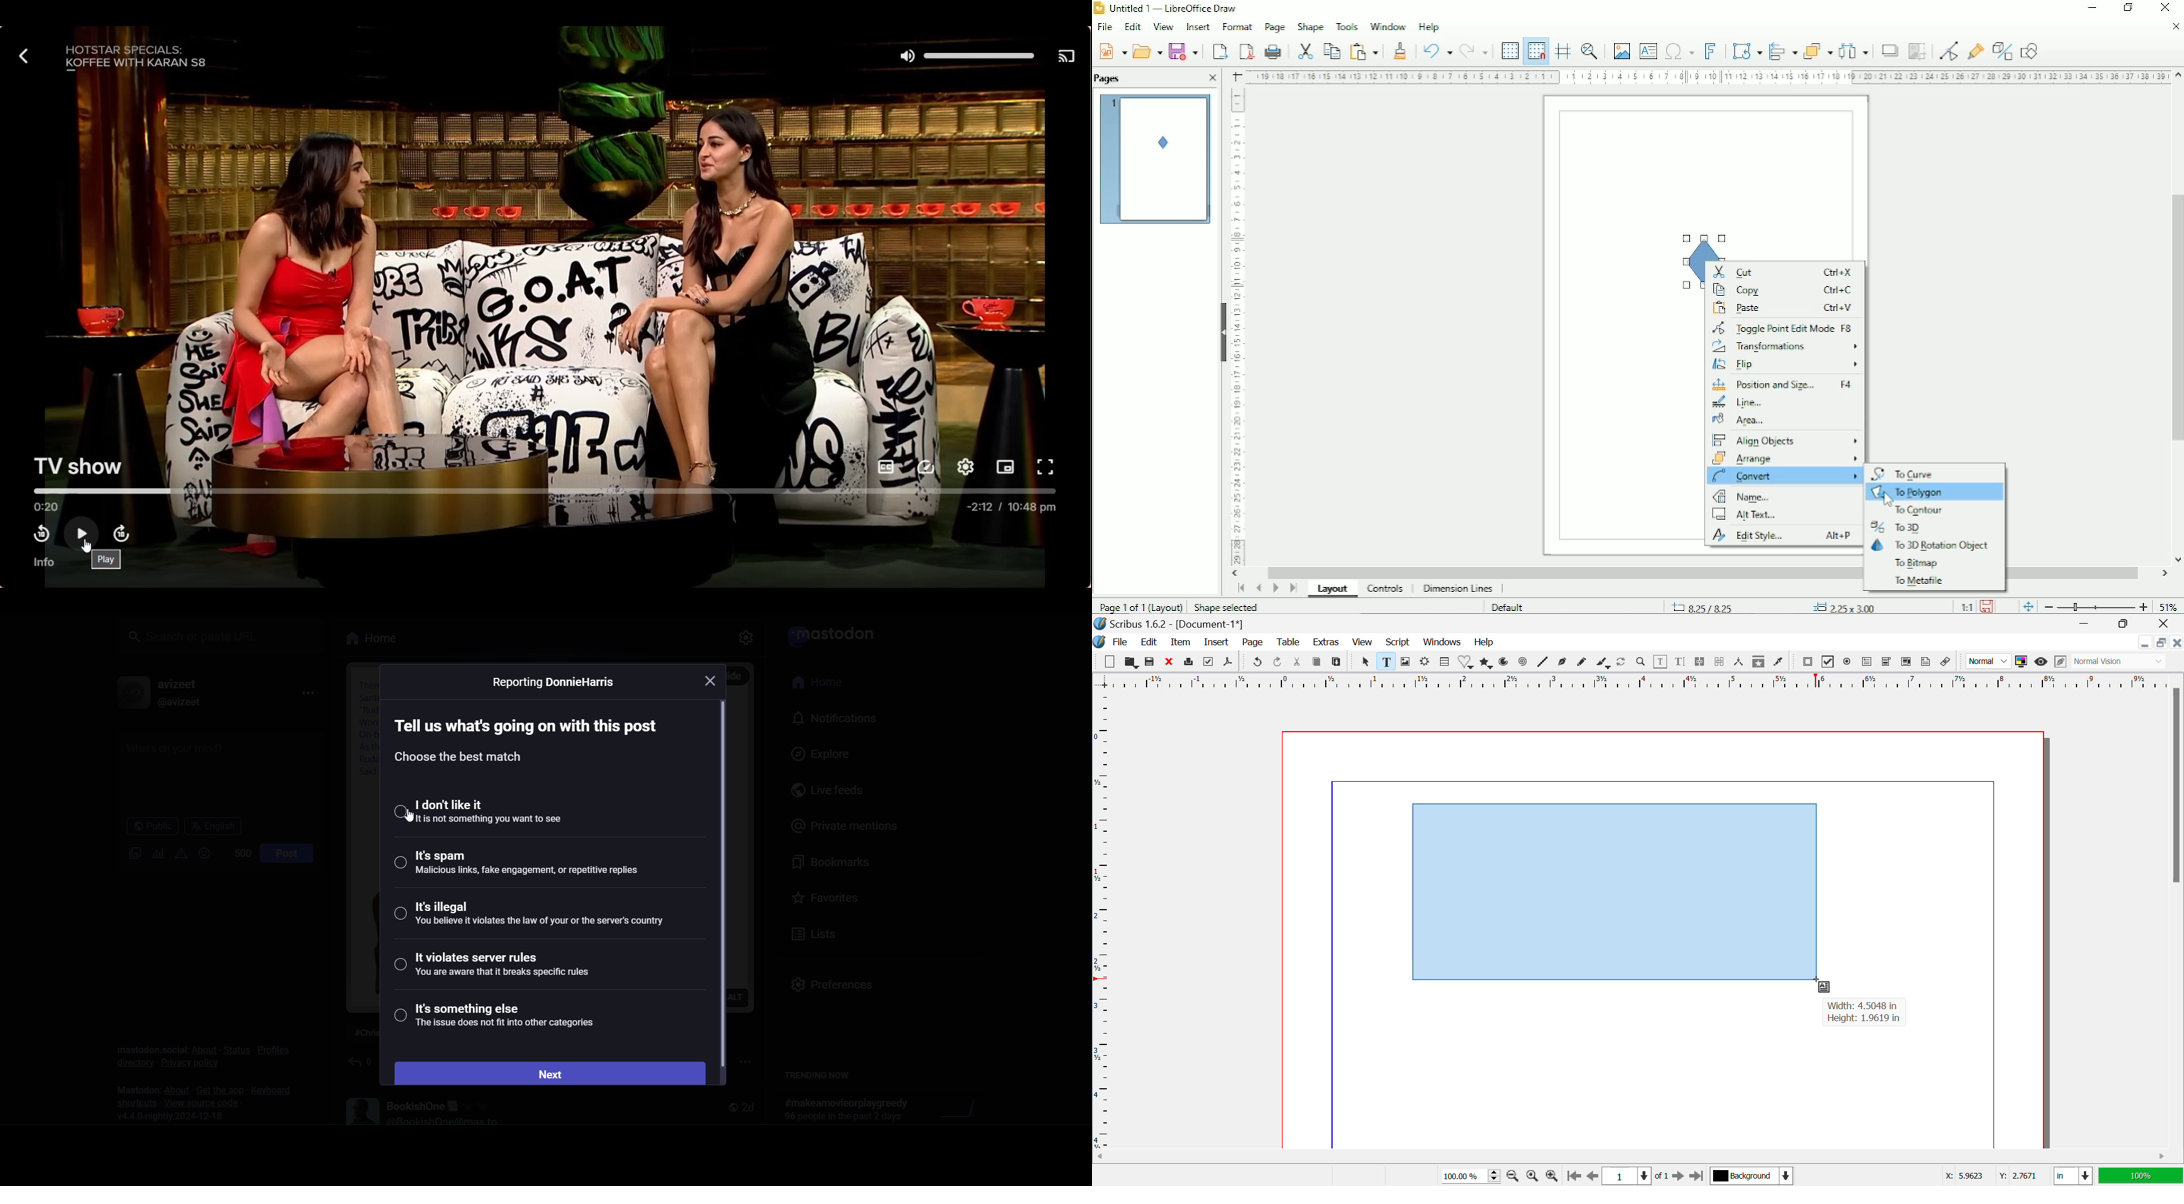 Image resolution: width=2184 pixels, height=1204 pixels. I want to click on Insert, so click(1197, 27).